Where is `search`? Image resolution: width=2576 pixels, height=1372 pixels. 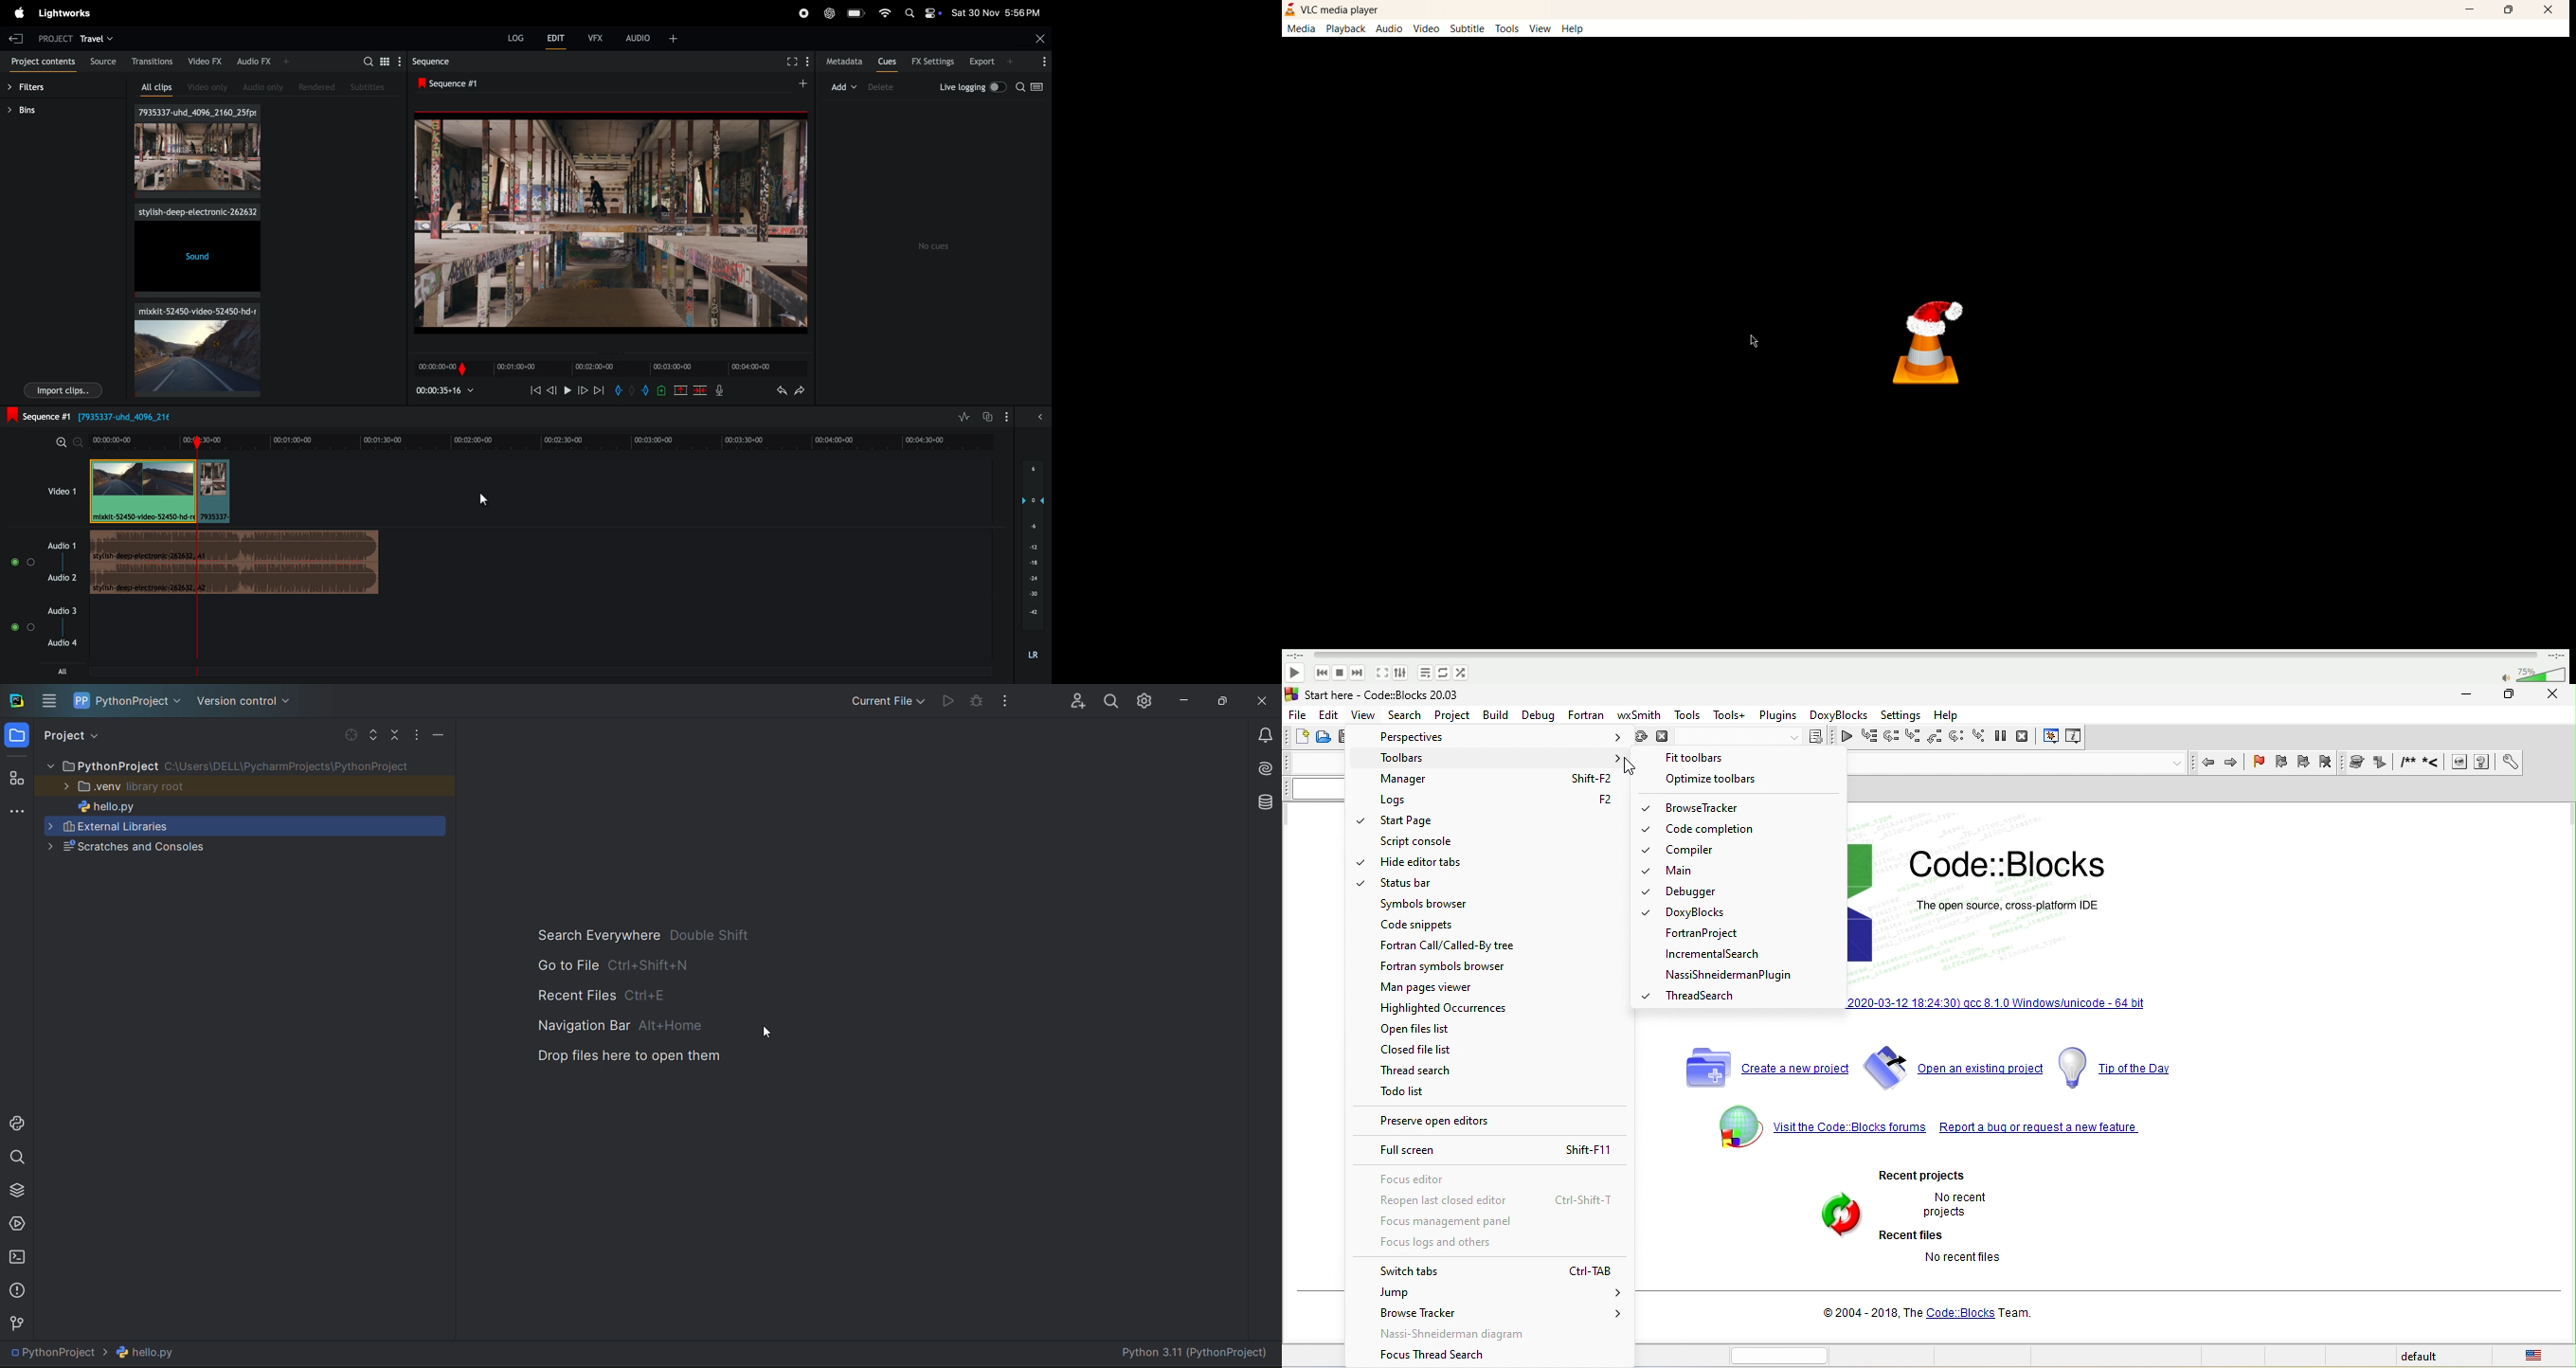
search is located at coordinates (1032, 88).